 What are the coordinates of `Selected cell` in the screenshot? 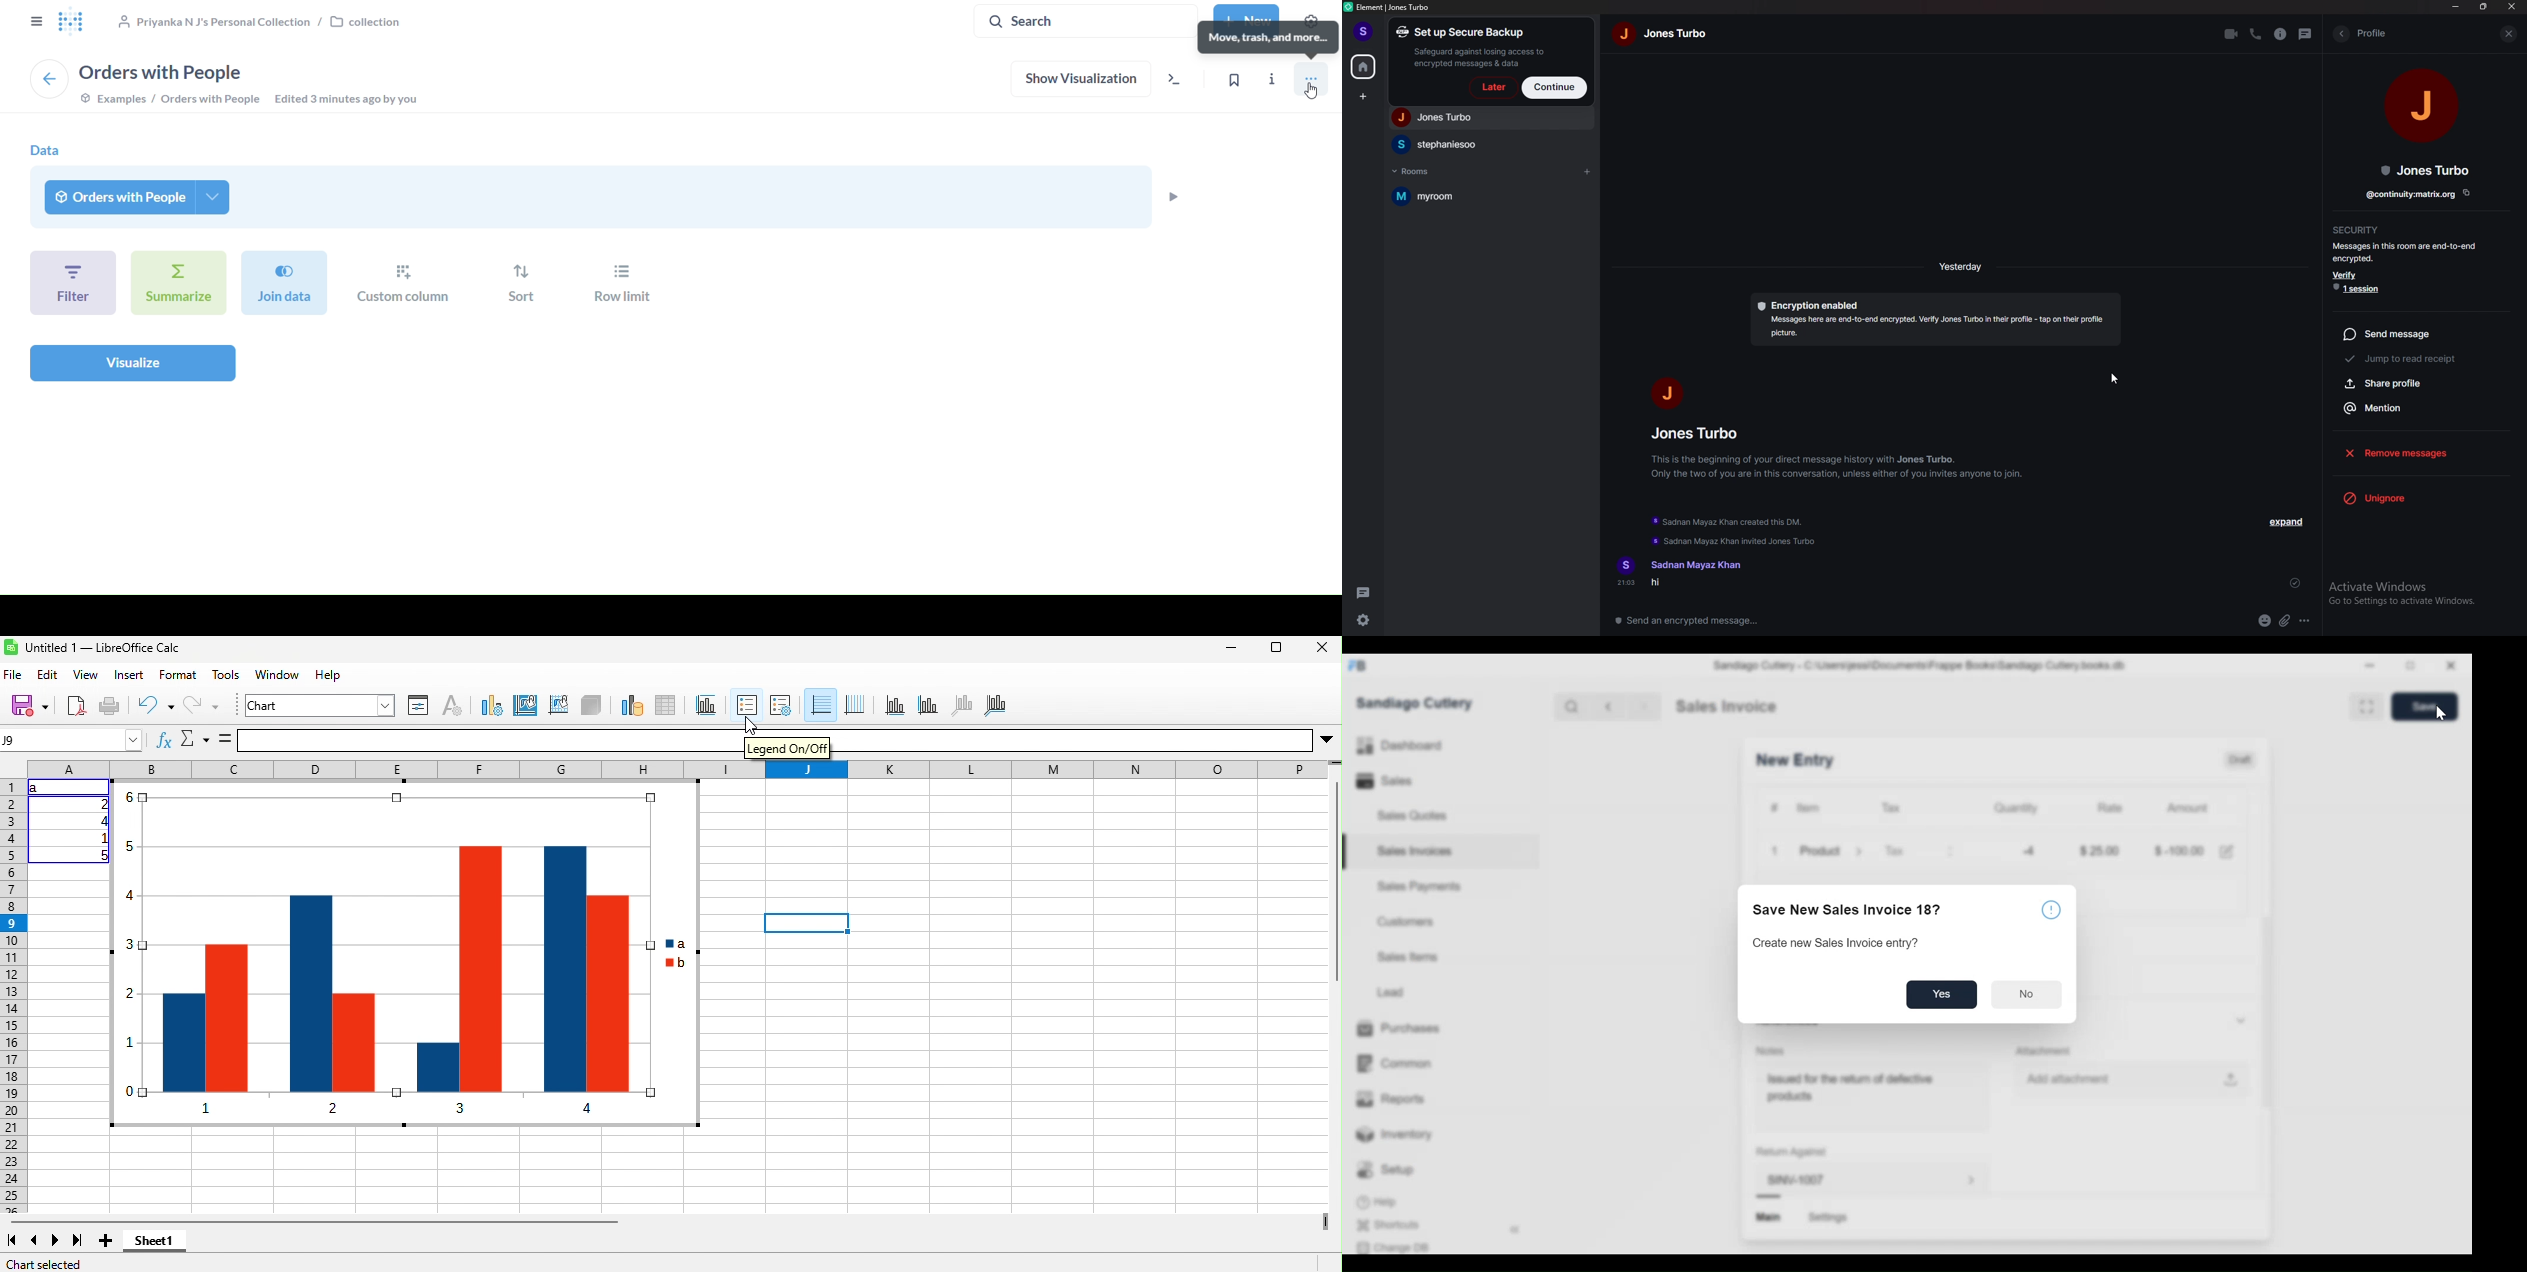 It's located at (807, 923).